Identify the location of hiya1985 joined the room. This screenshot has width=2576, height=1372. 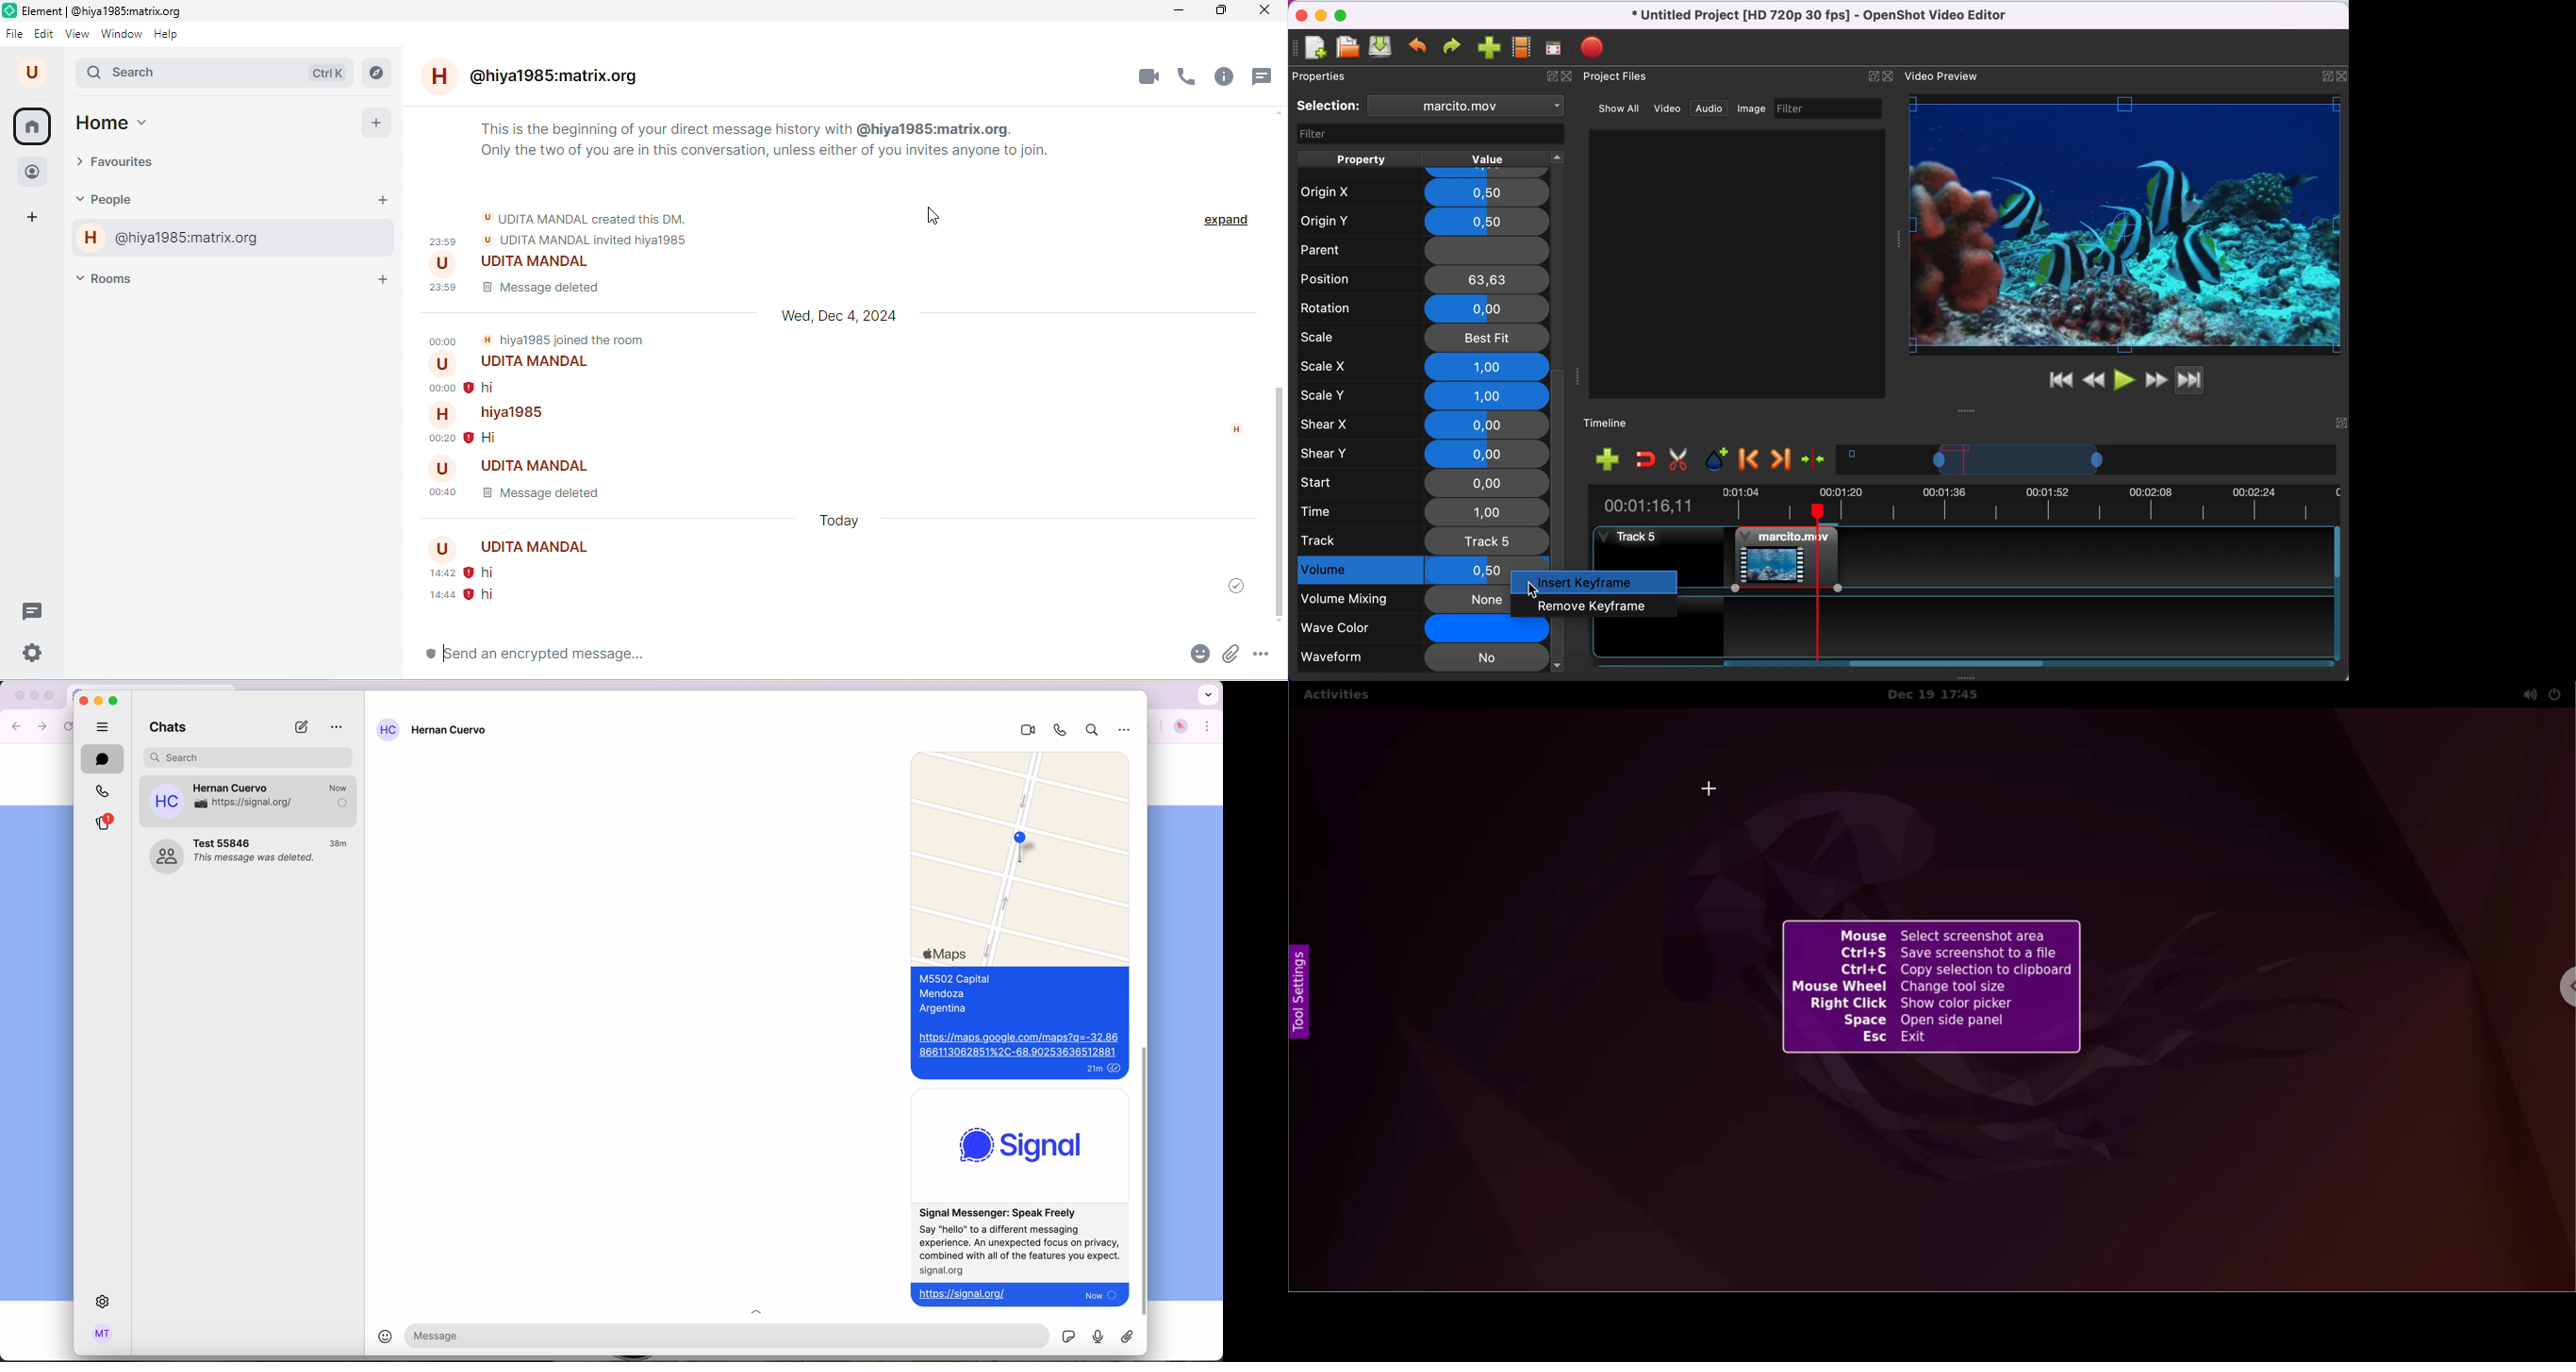
(566, 340).